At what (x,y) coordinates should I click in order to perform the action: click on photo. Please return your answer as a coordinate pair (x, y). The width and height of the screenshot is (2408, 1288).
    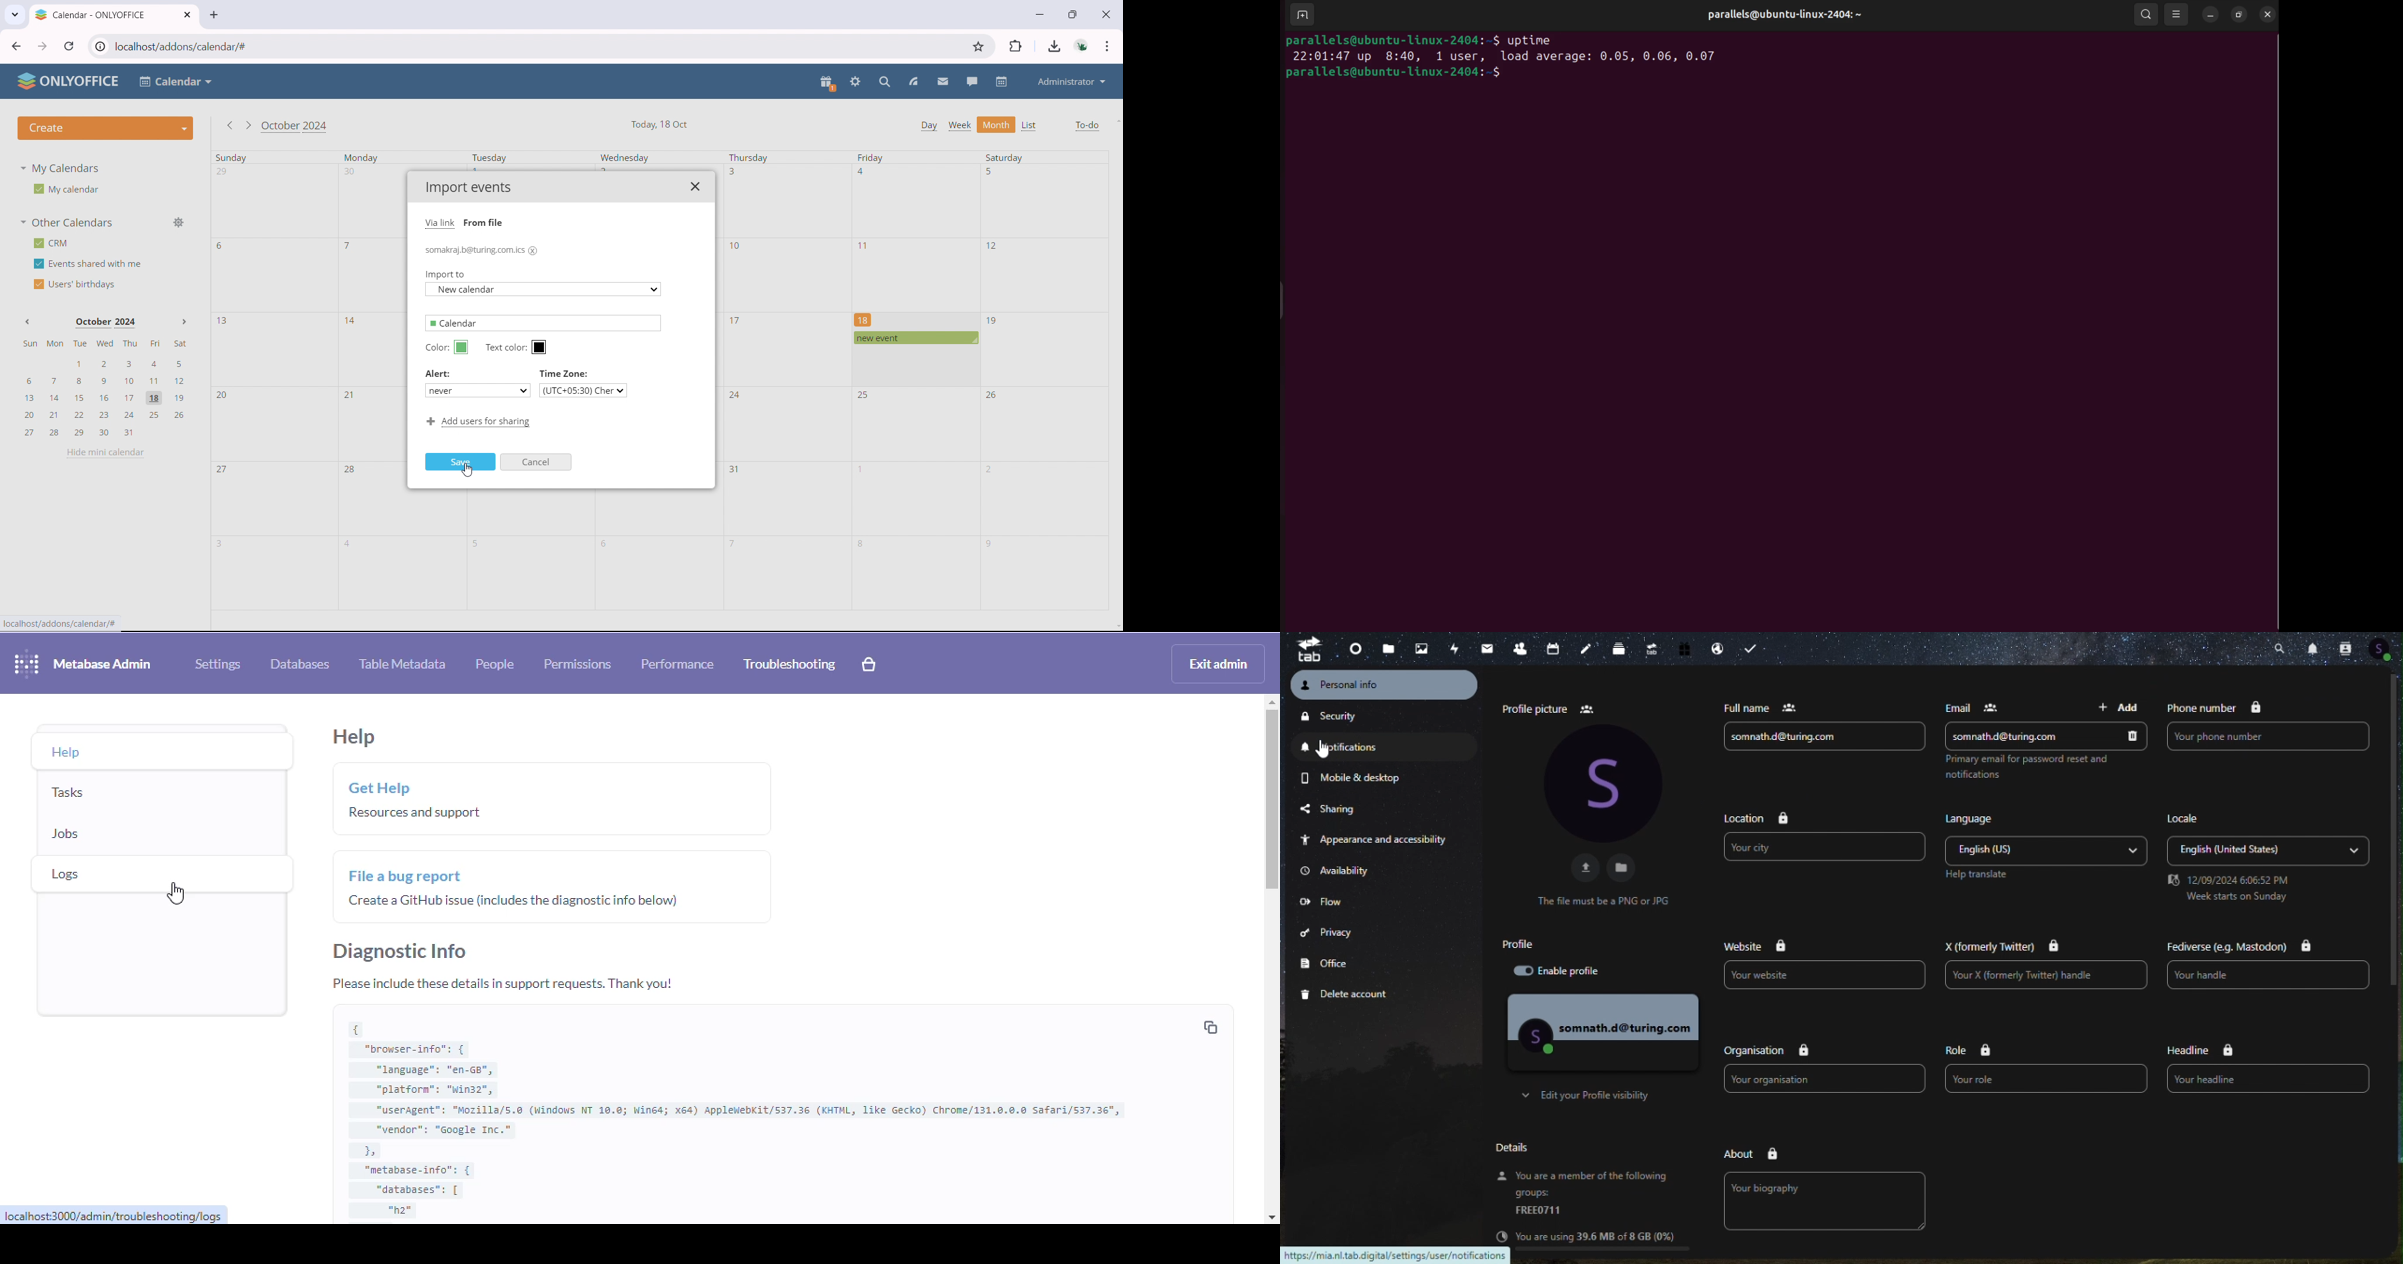
    Looking at the image, I should click on (1421, 648).